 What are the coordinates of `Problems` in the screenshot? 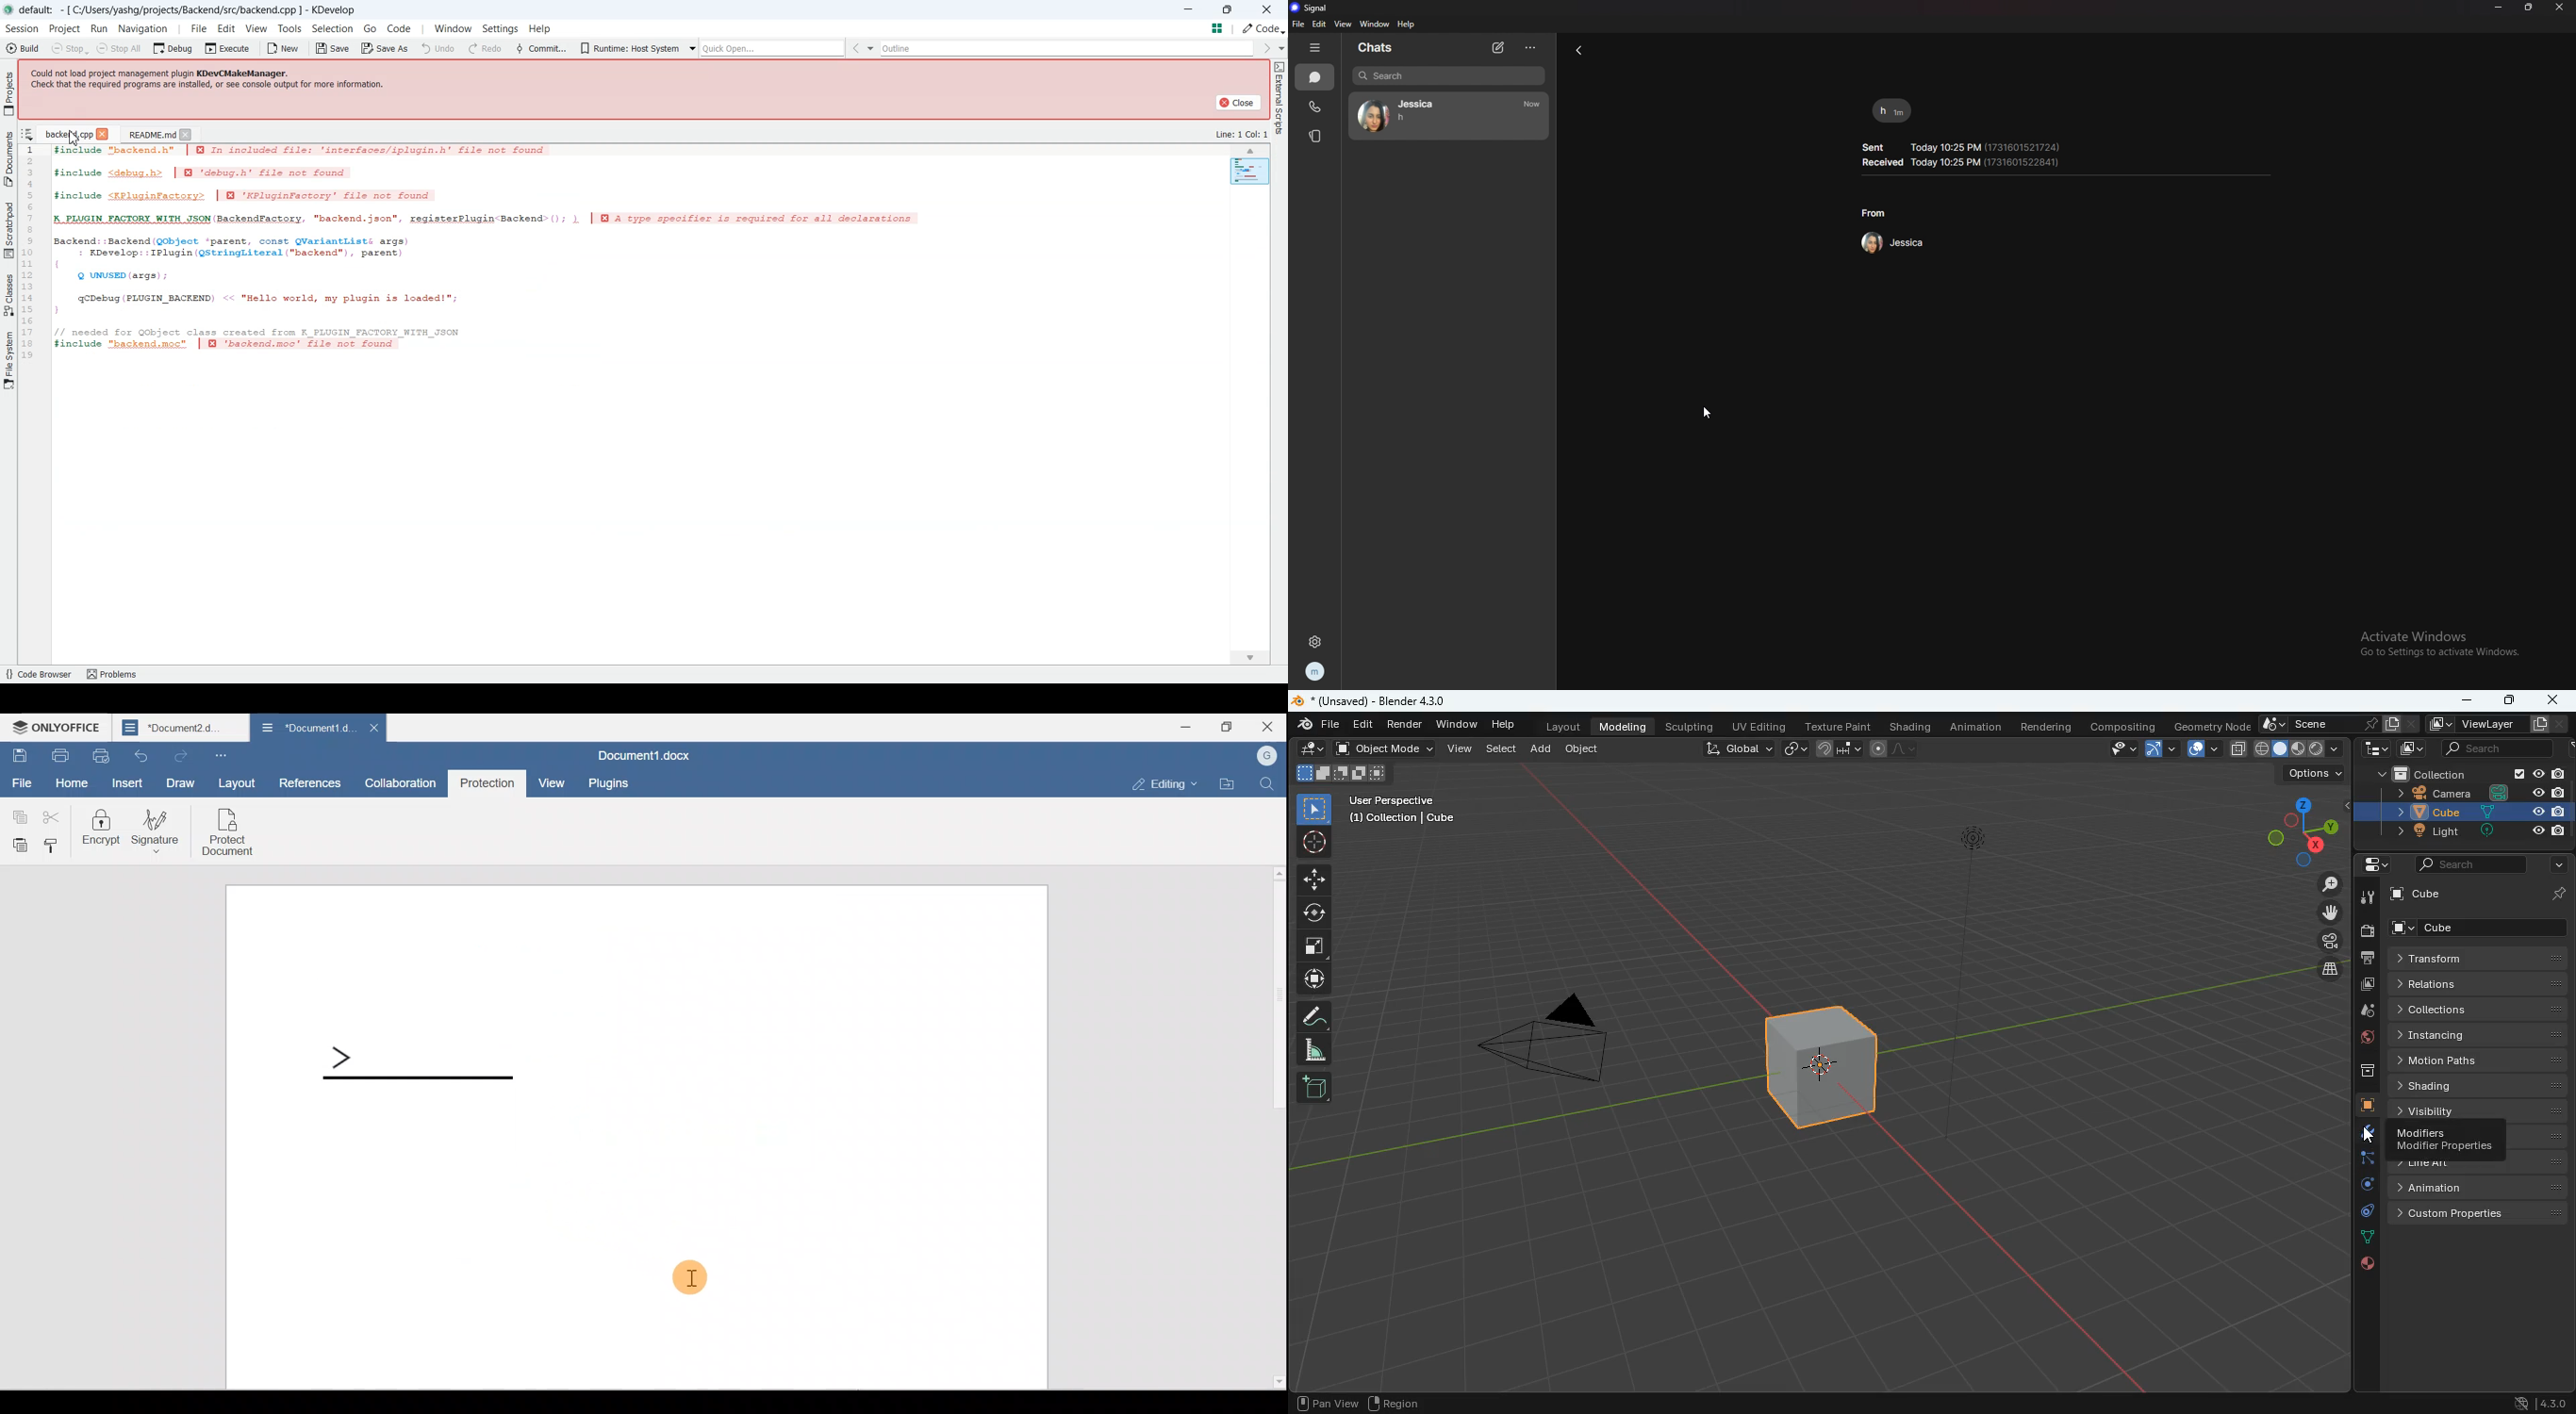 It's located at (117, 674).